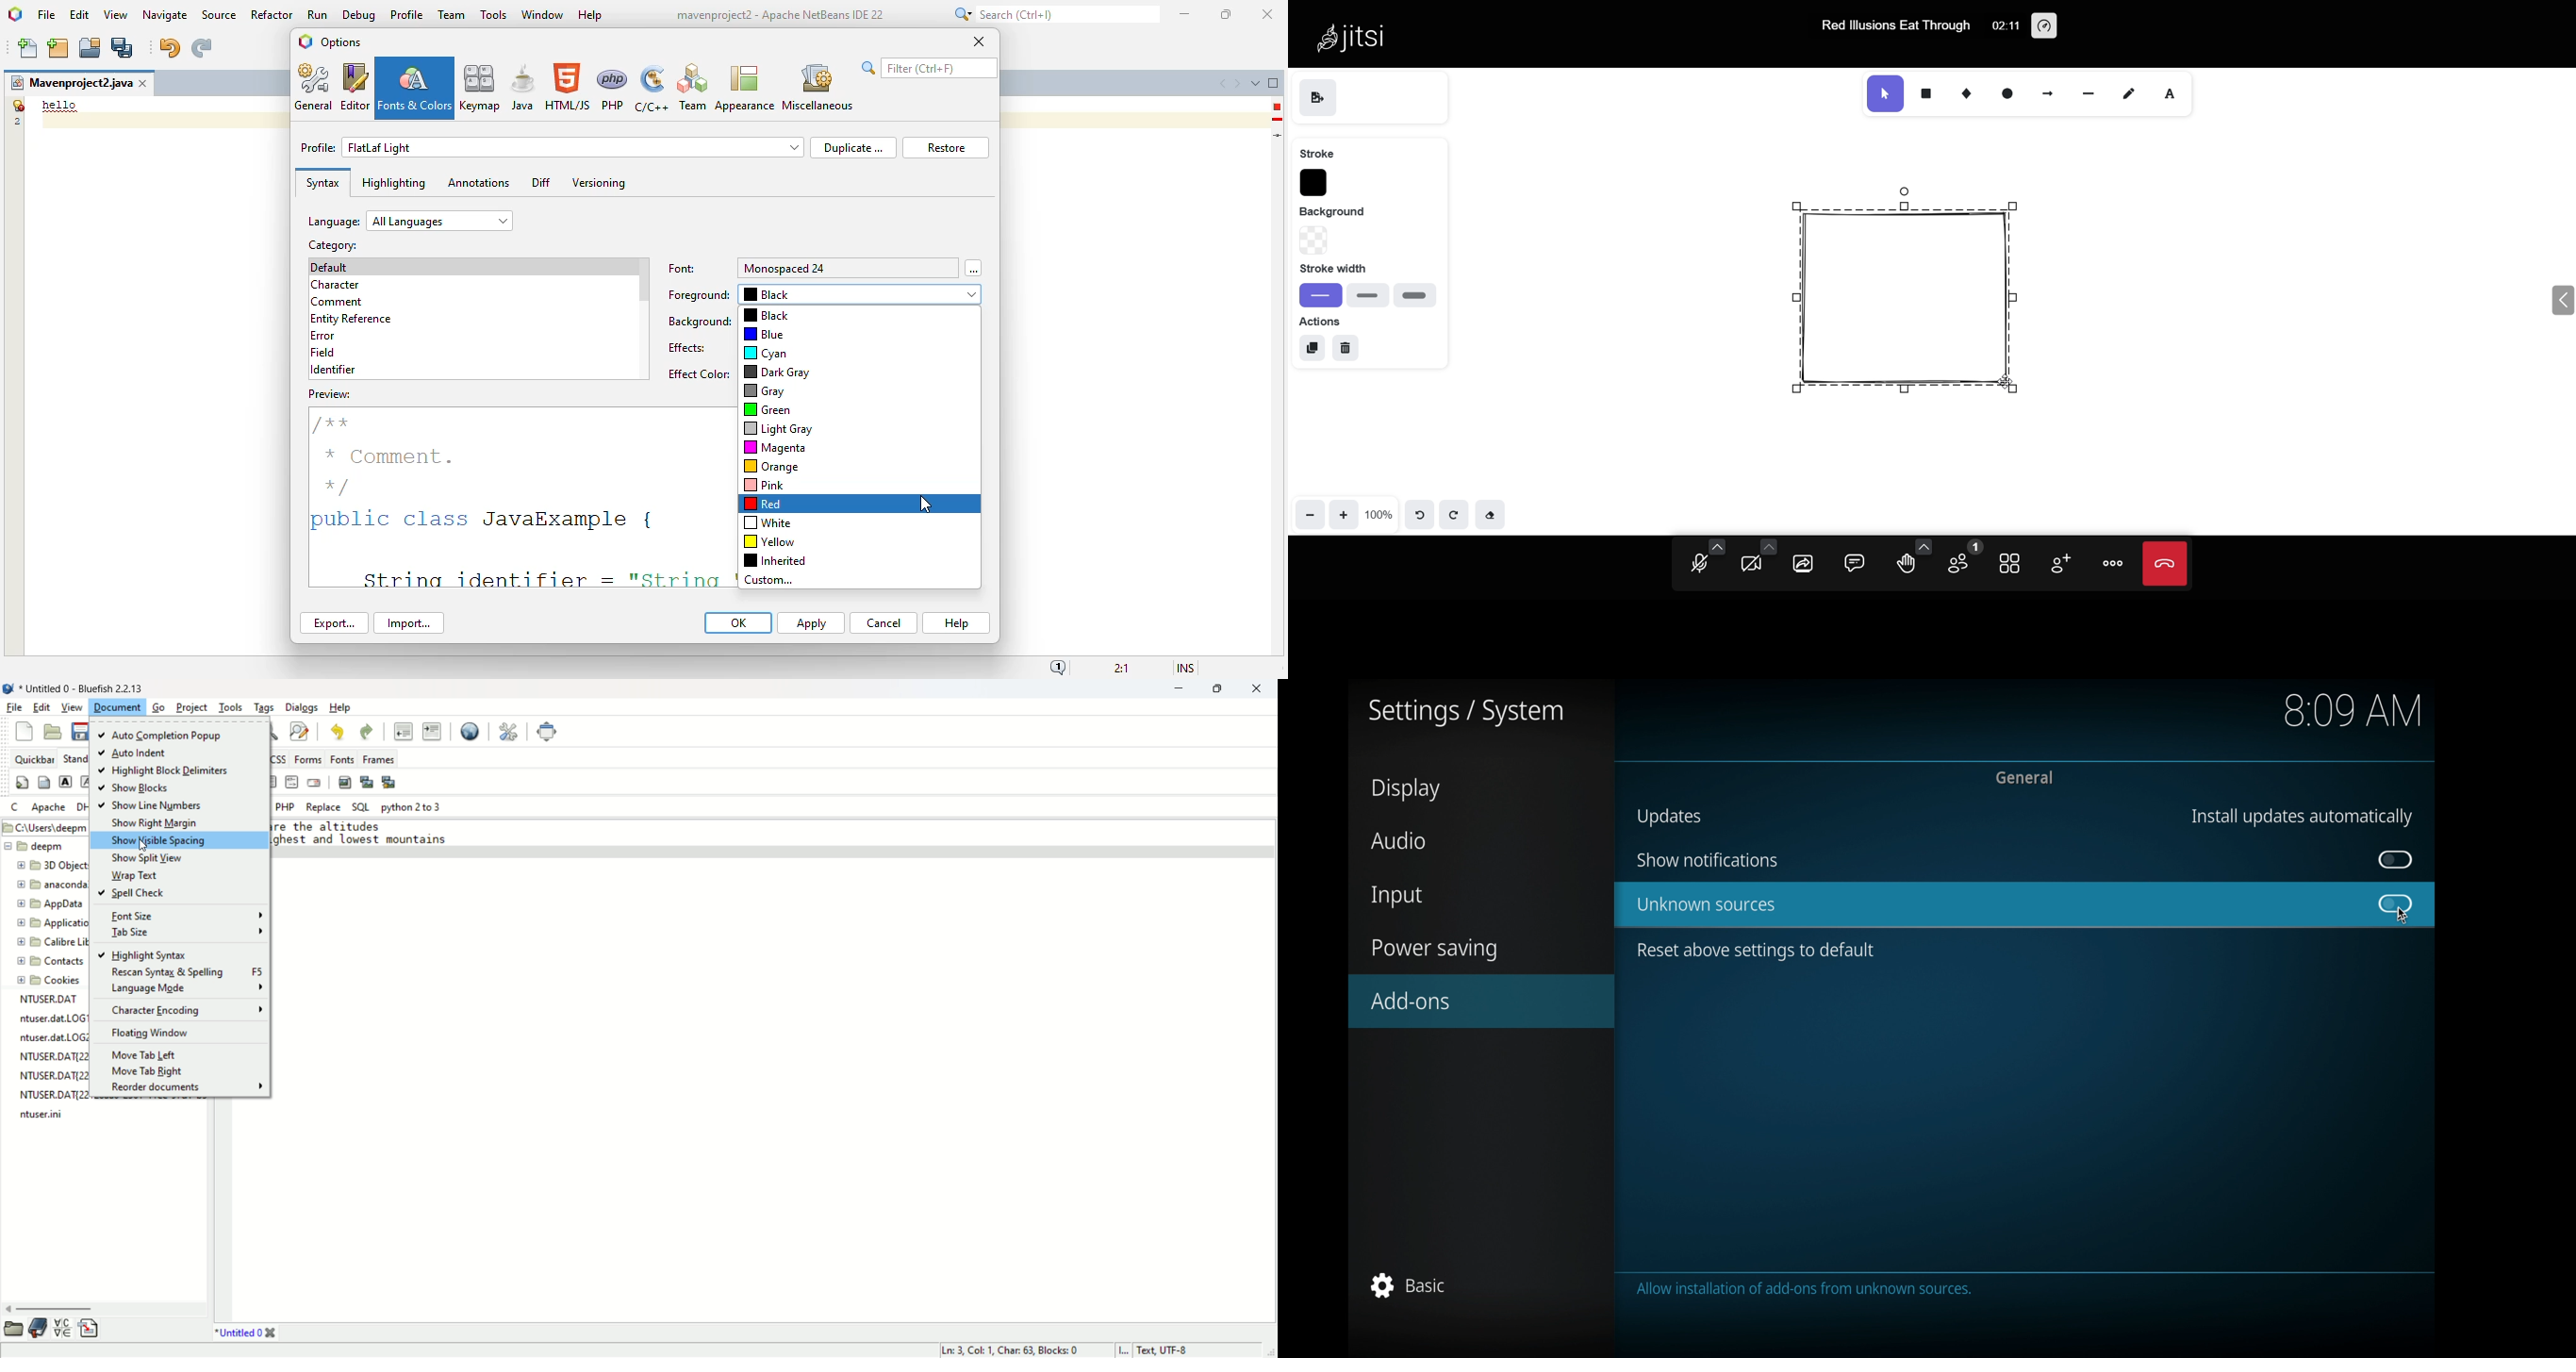 This screenshot has height=1372, width=2576. What do you see at coordinates (343, 758) in the screenshot?
I see `fonts` at bounding box center [343, 758].